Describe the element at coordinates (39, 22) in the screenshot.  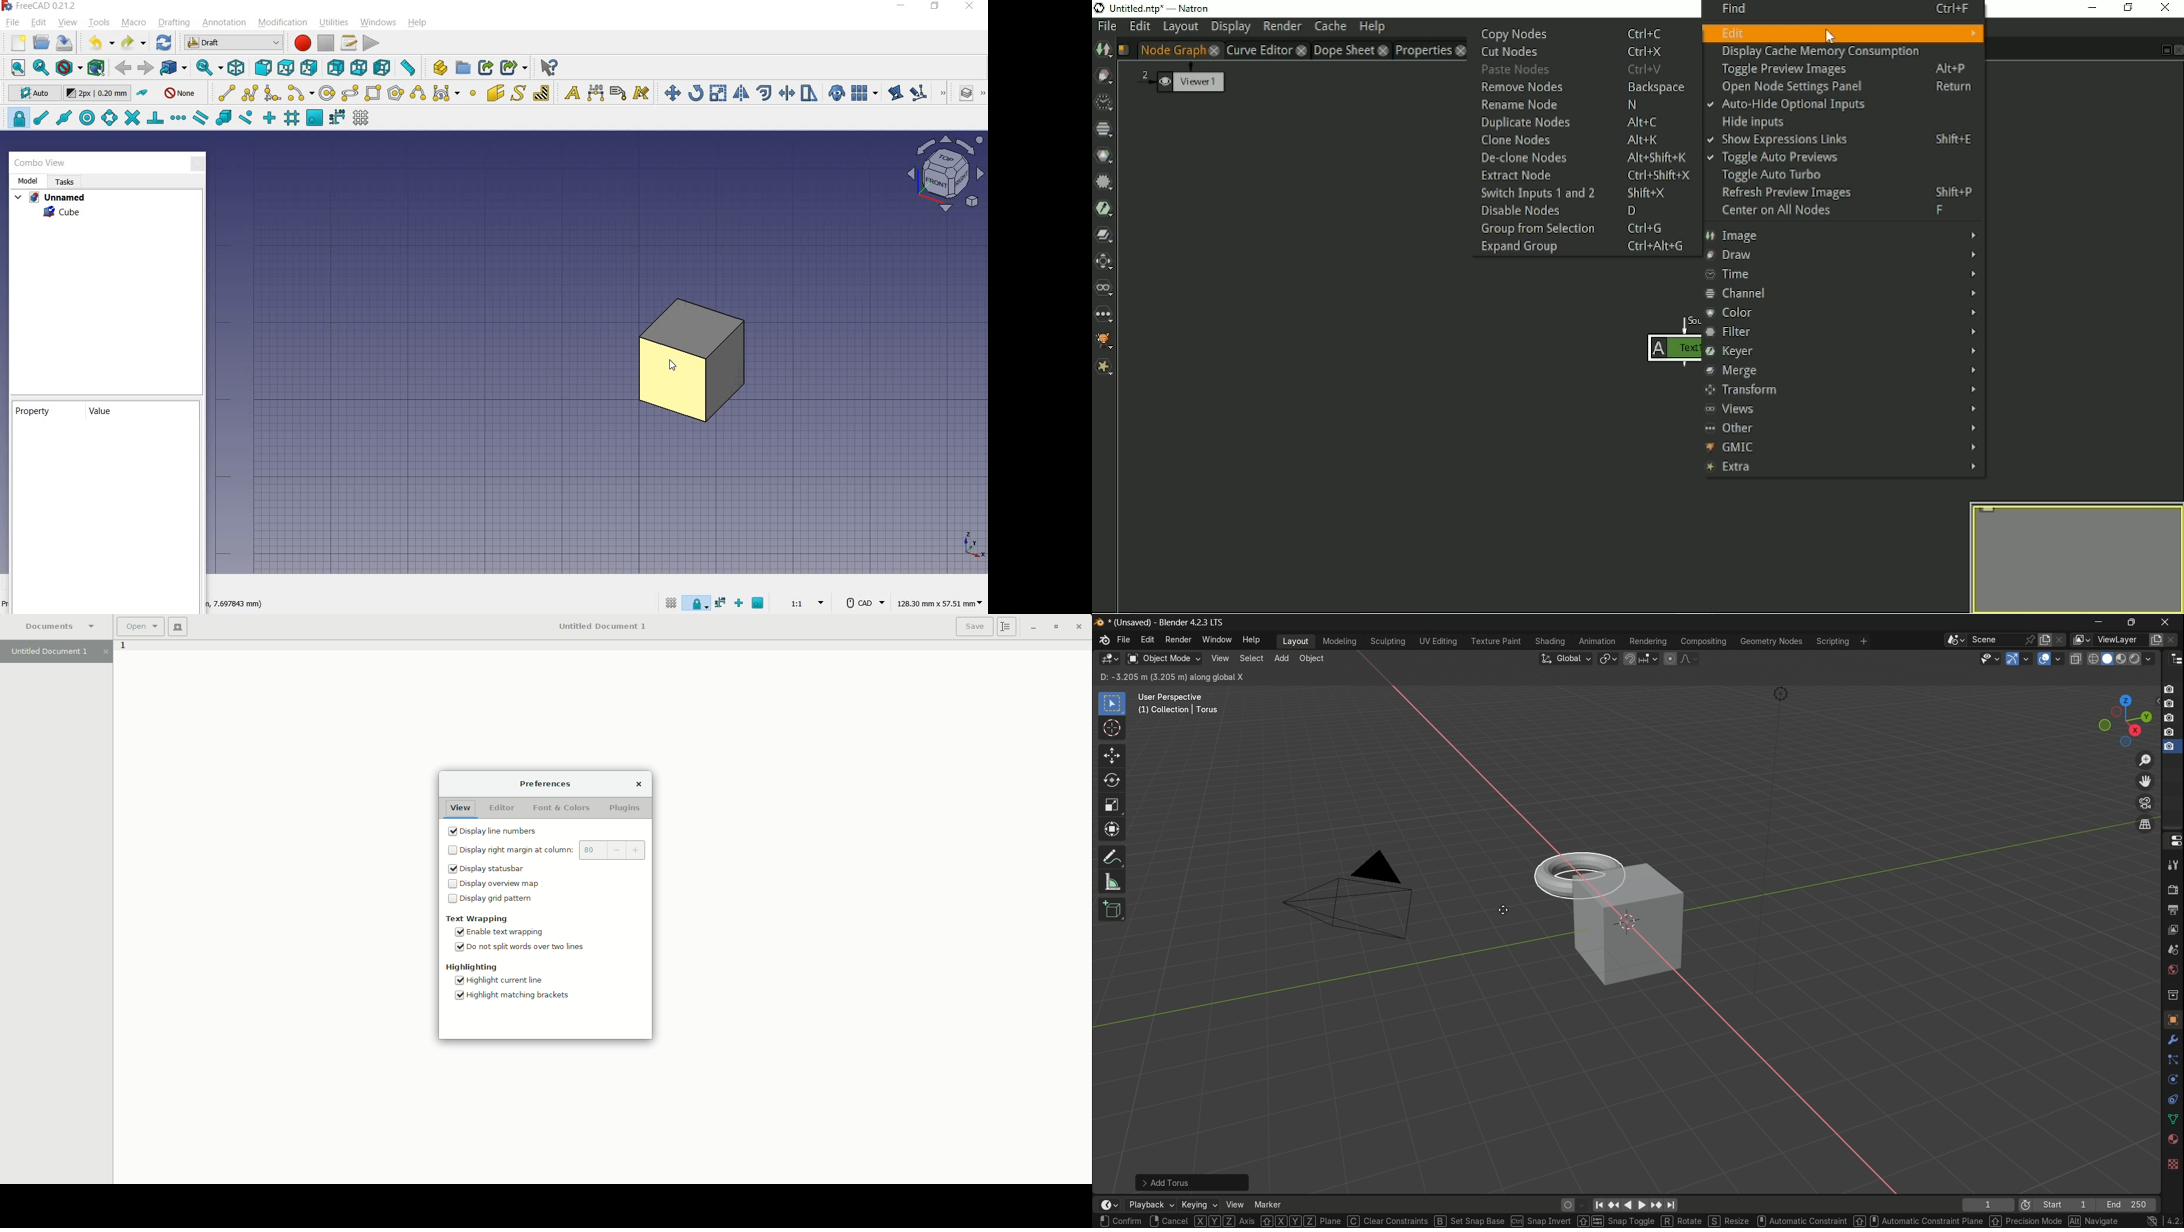
I see `edit` at that location.